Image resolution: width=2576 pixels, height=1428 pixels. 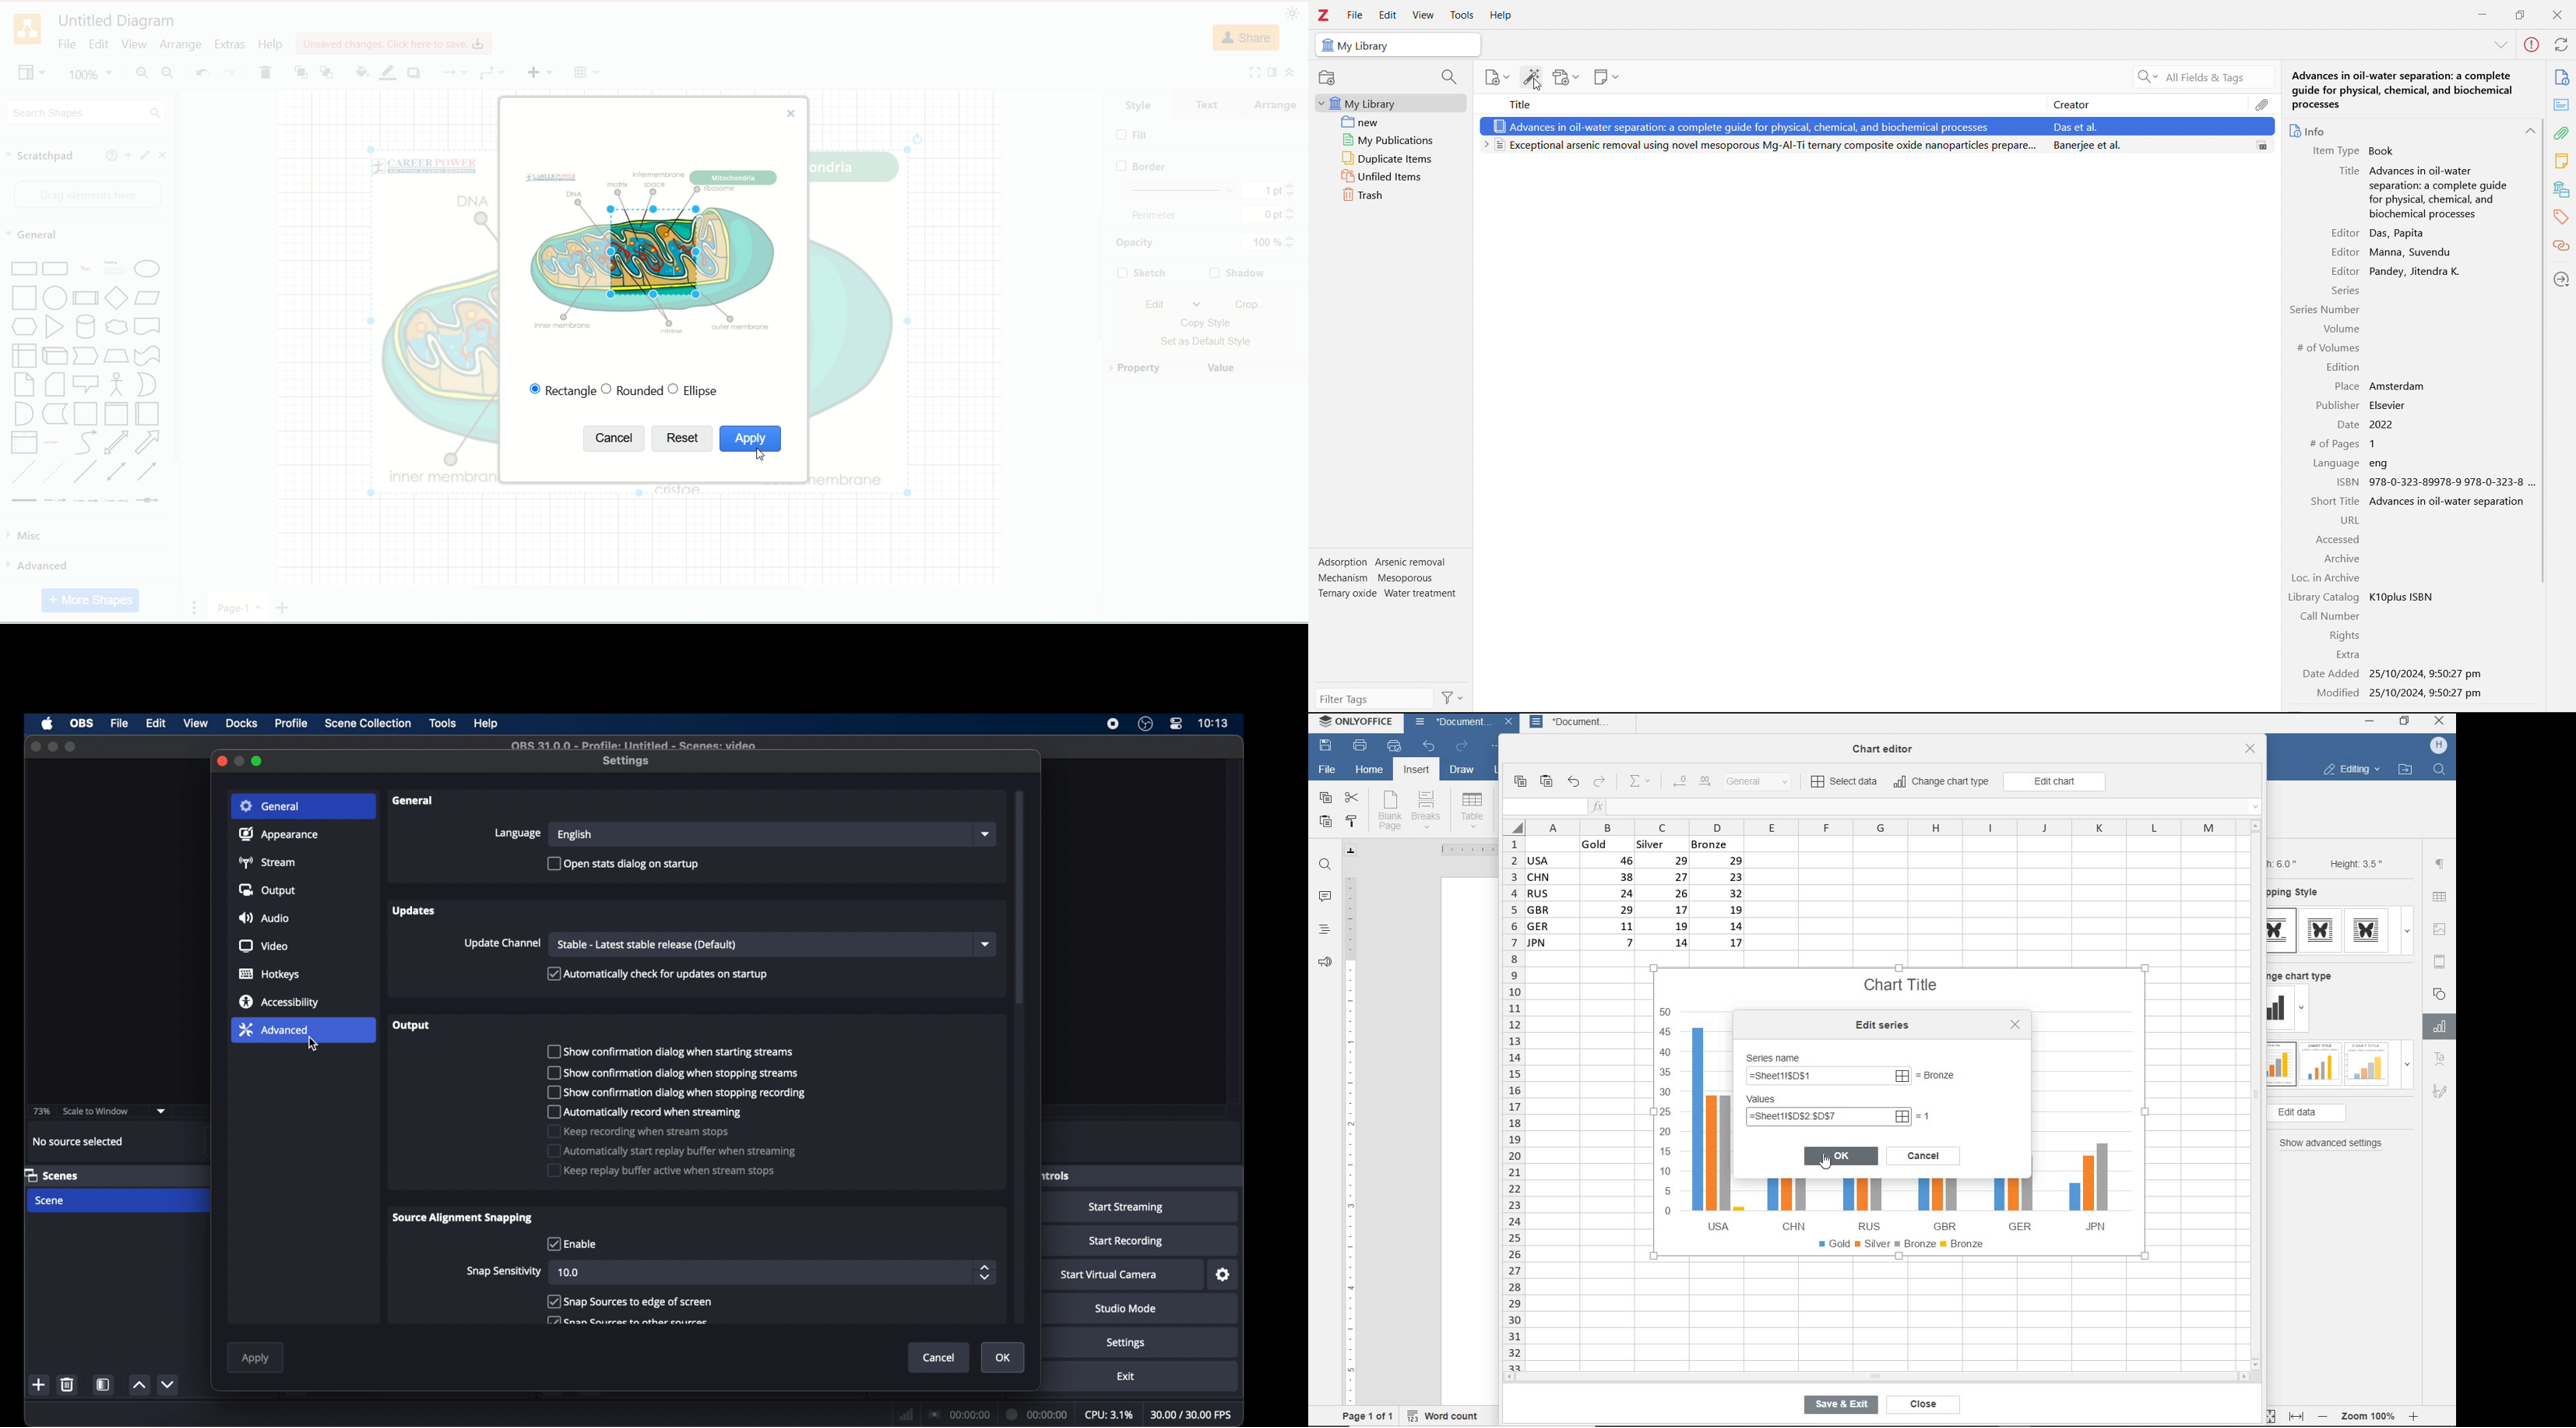 I want to click on title, so click(x=1759, y=104).